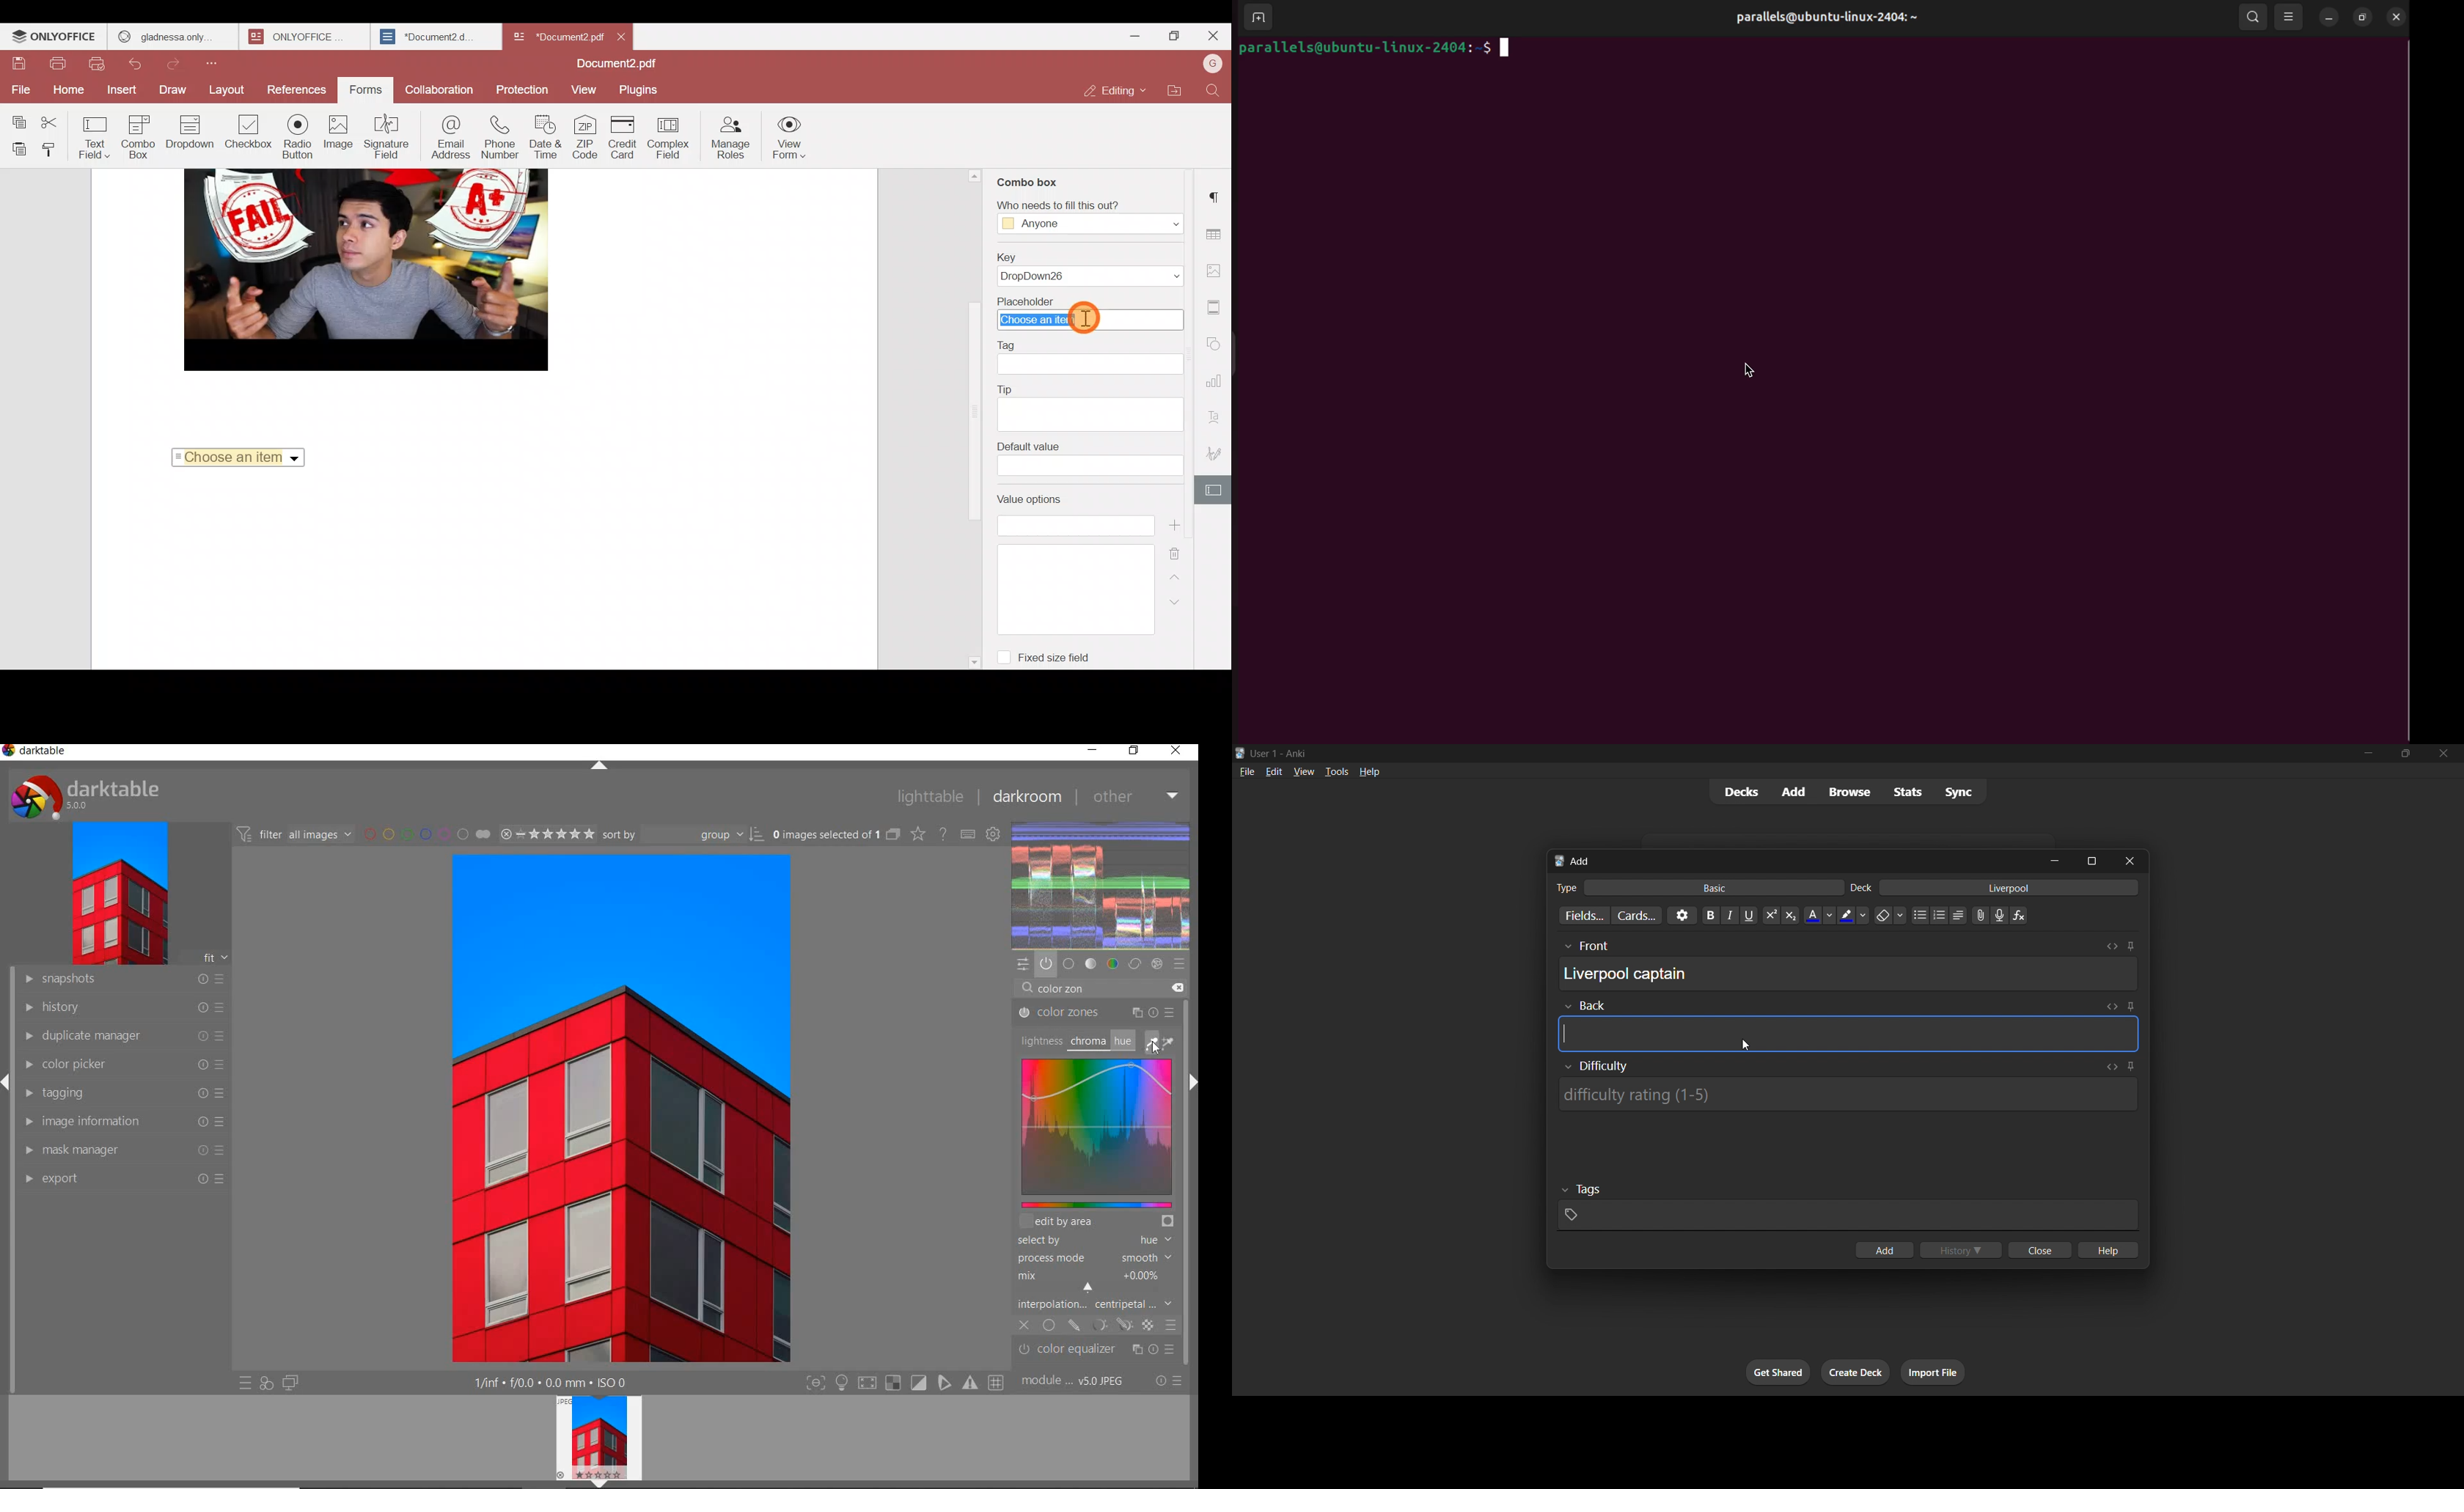  Describe the element at coordinates (1961, 1250) in the screenshot. I see `history` at that location.